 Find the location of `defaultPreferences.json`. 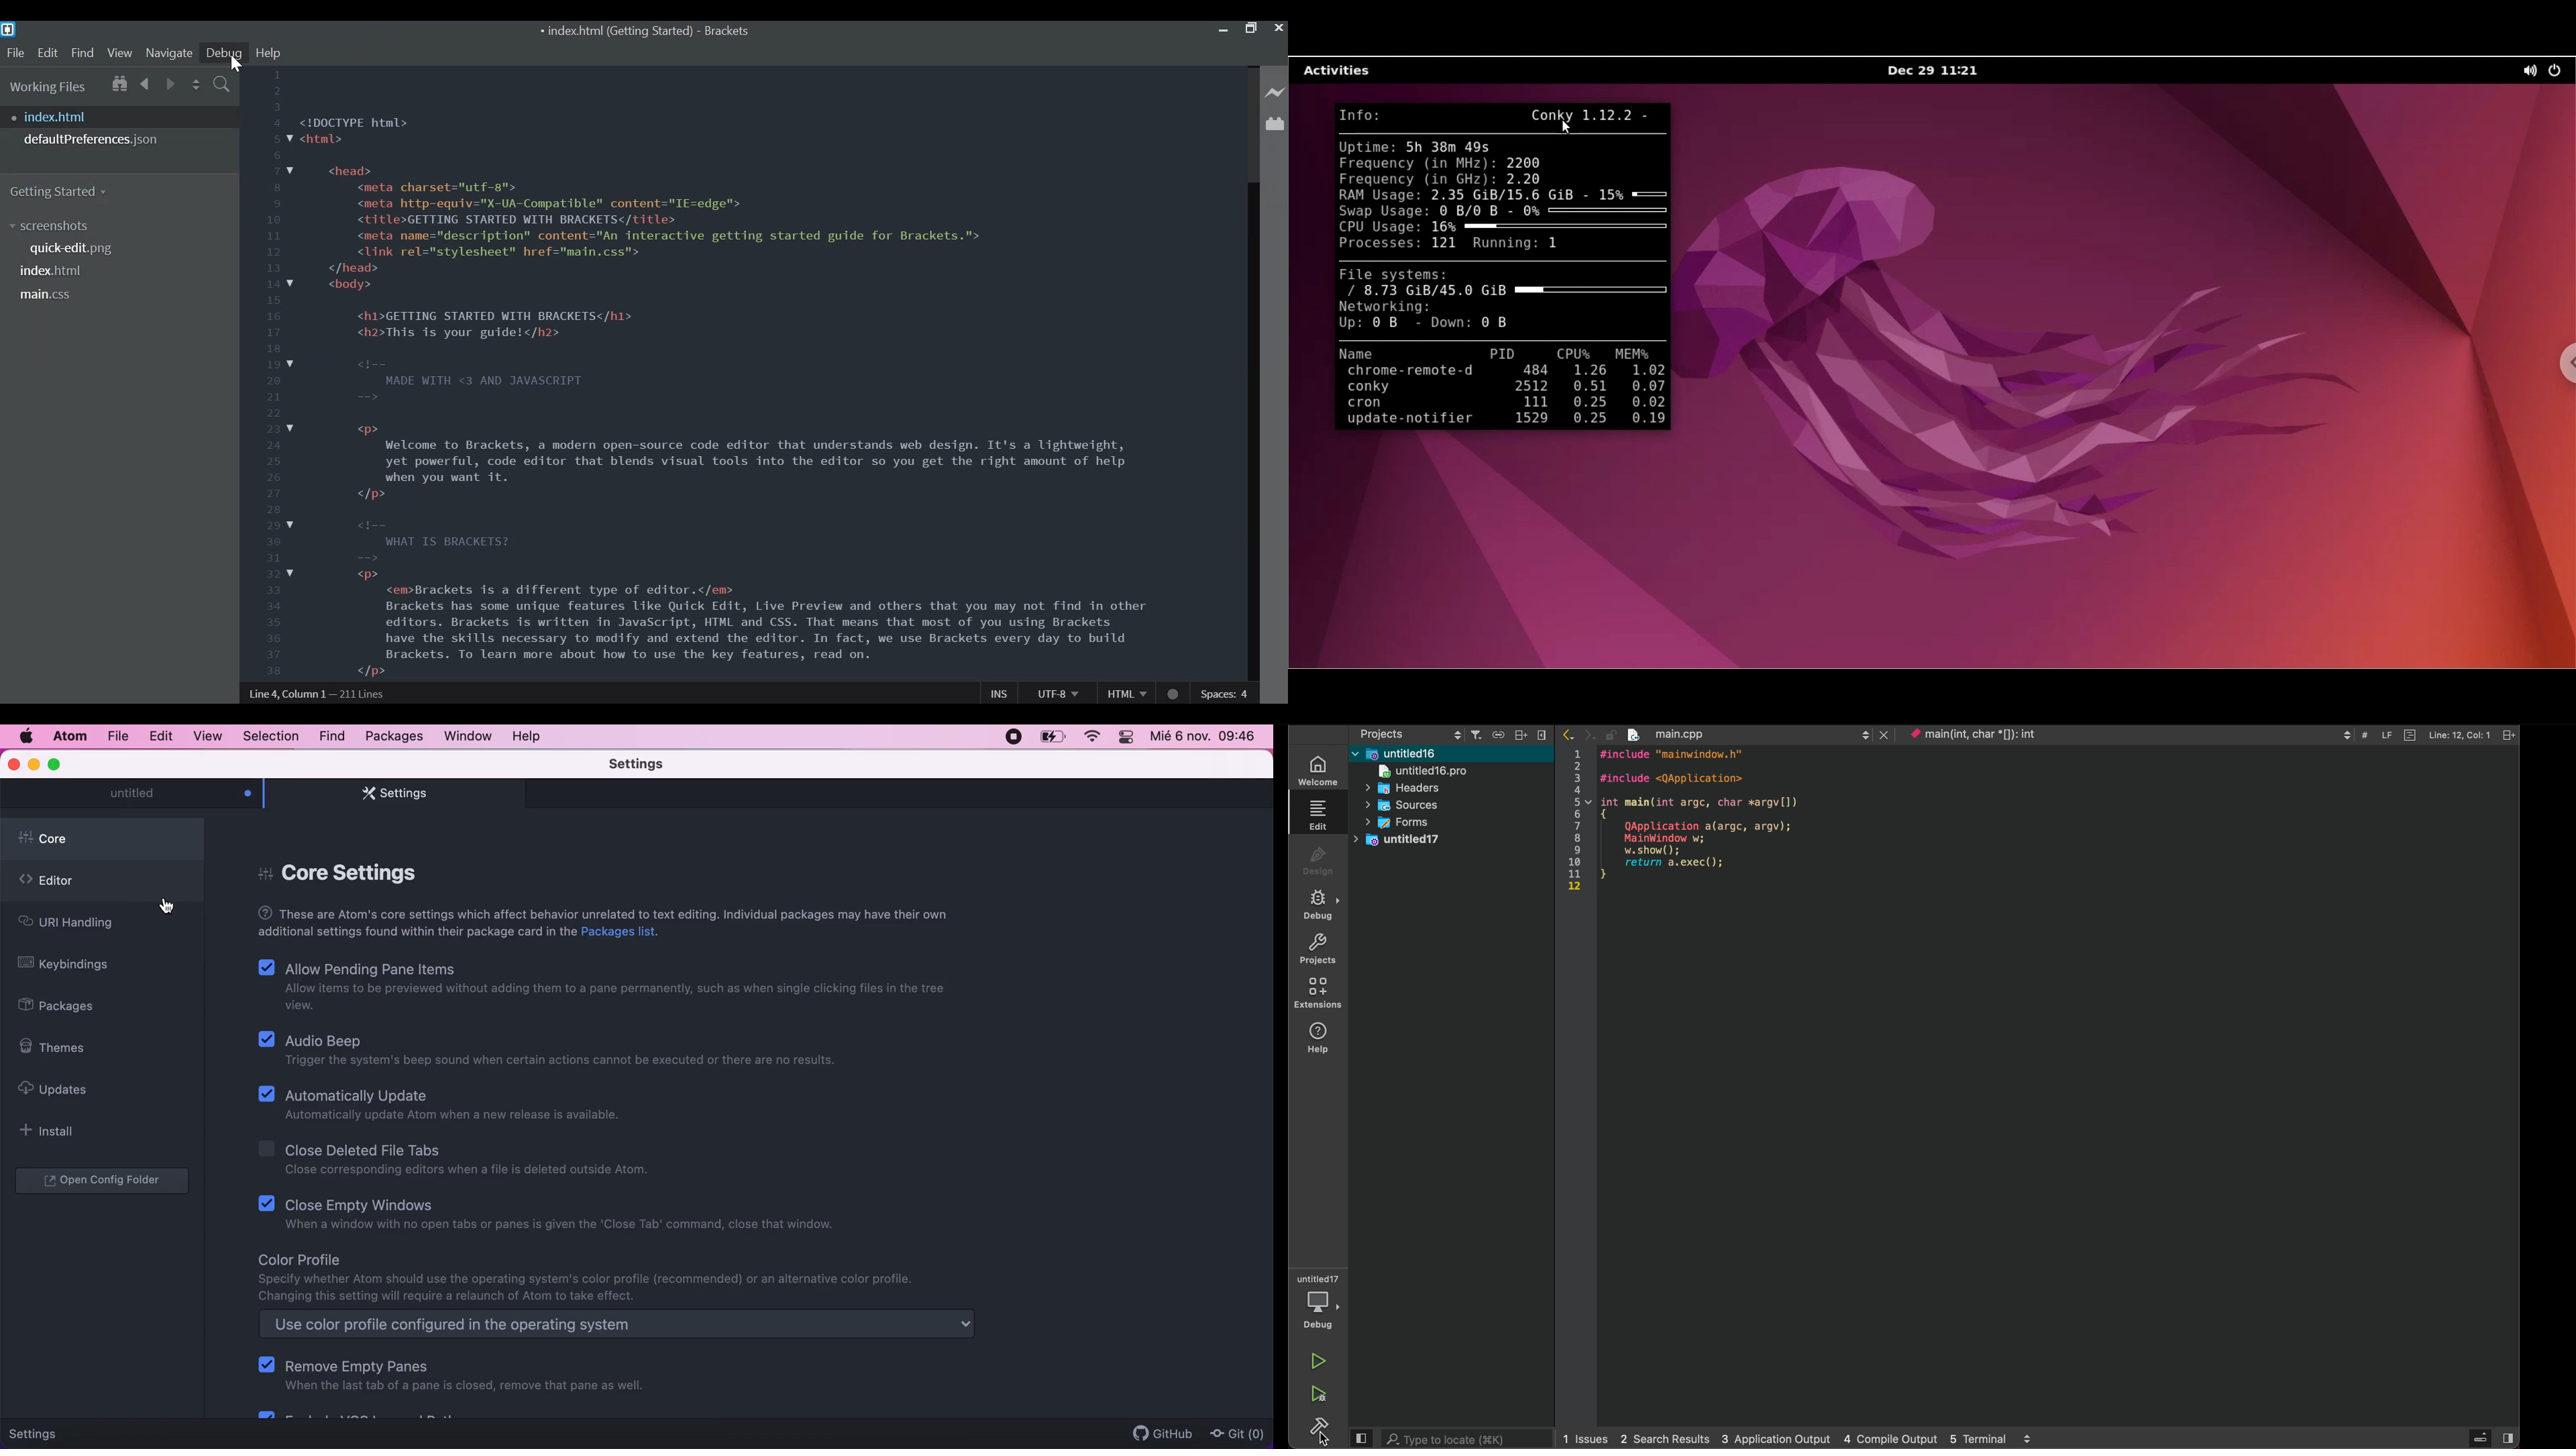

defaultPreferences.json is located at coordinates (119, 140).